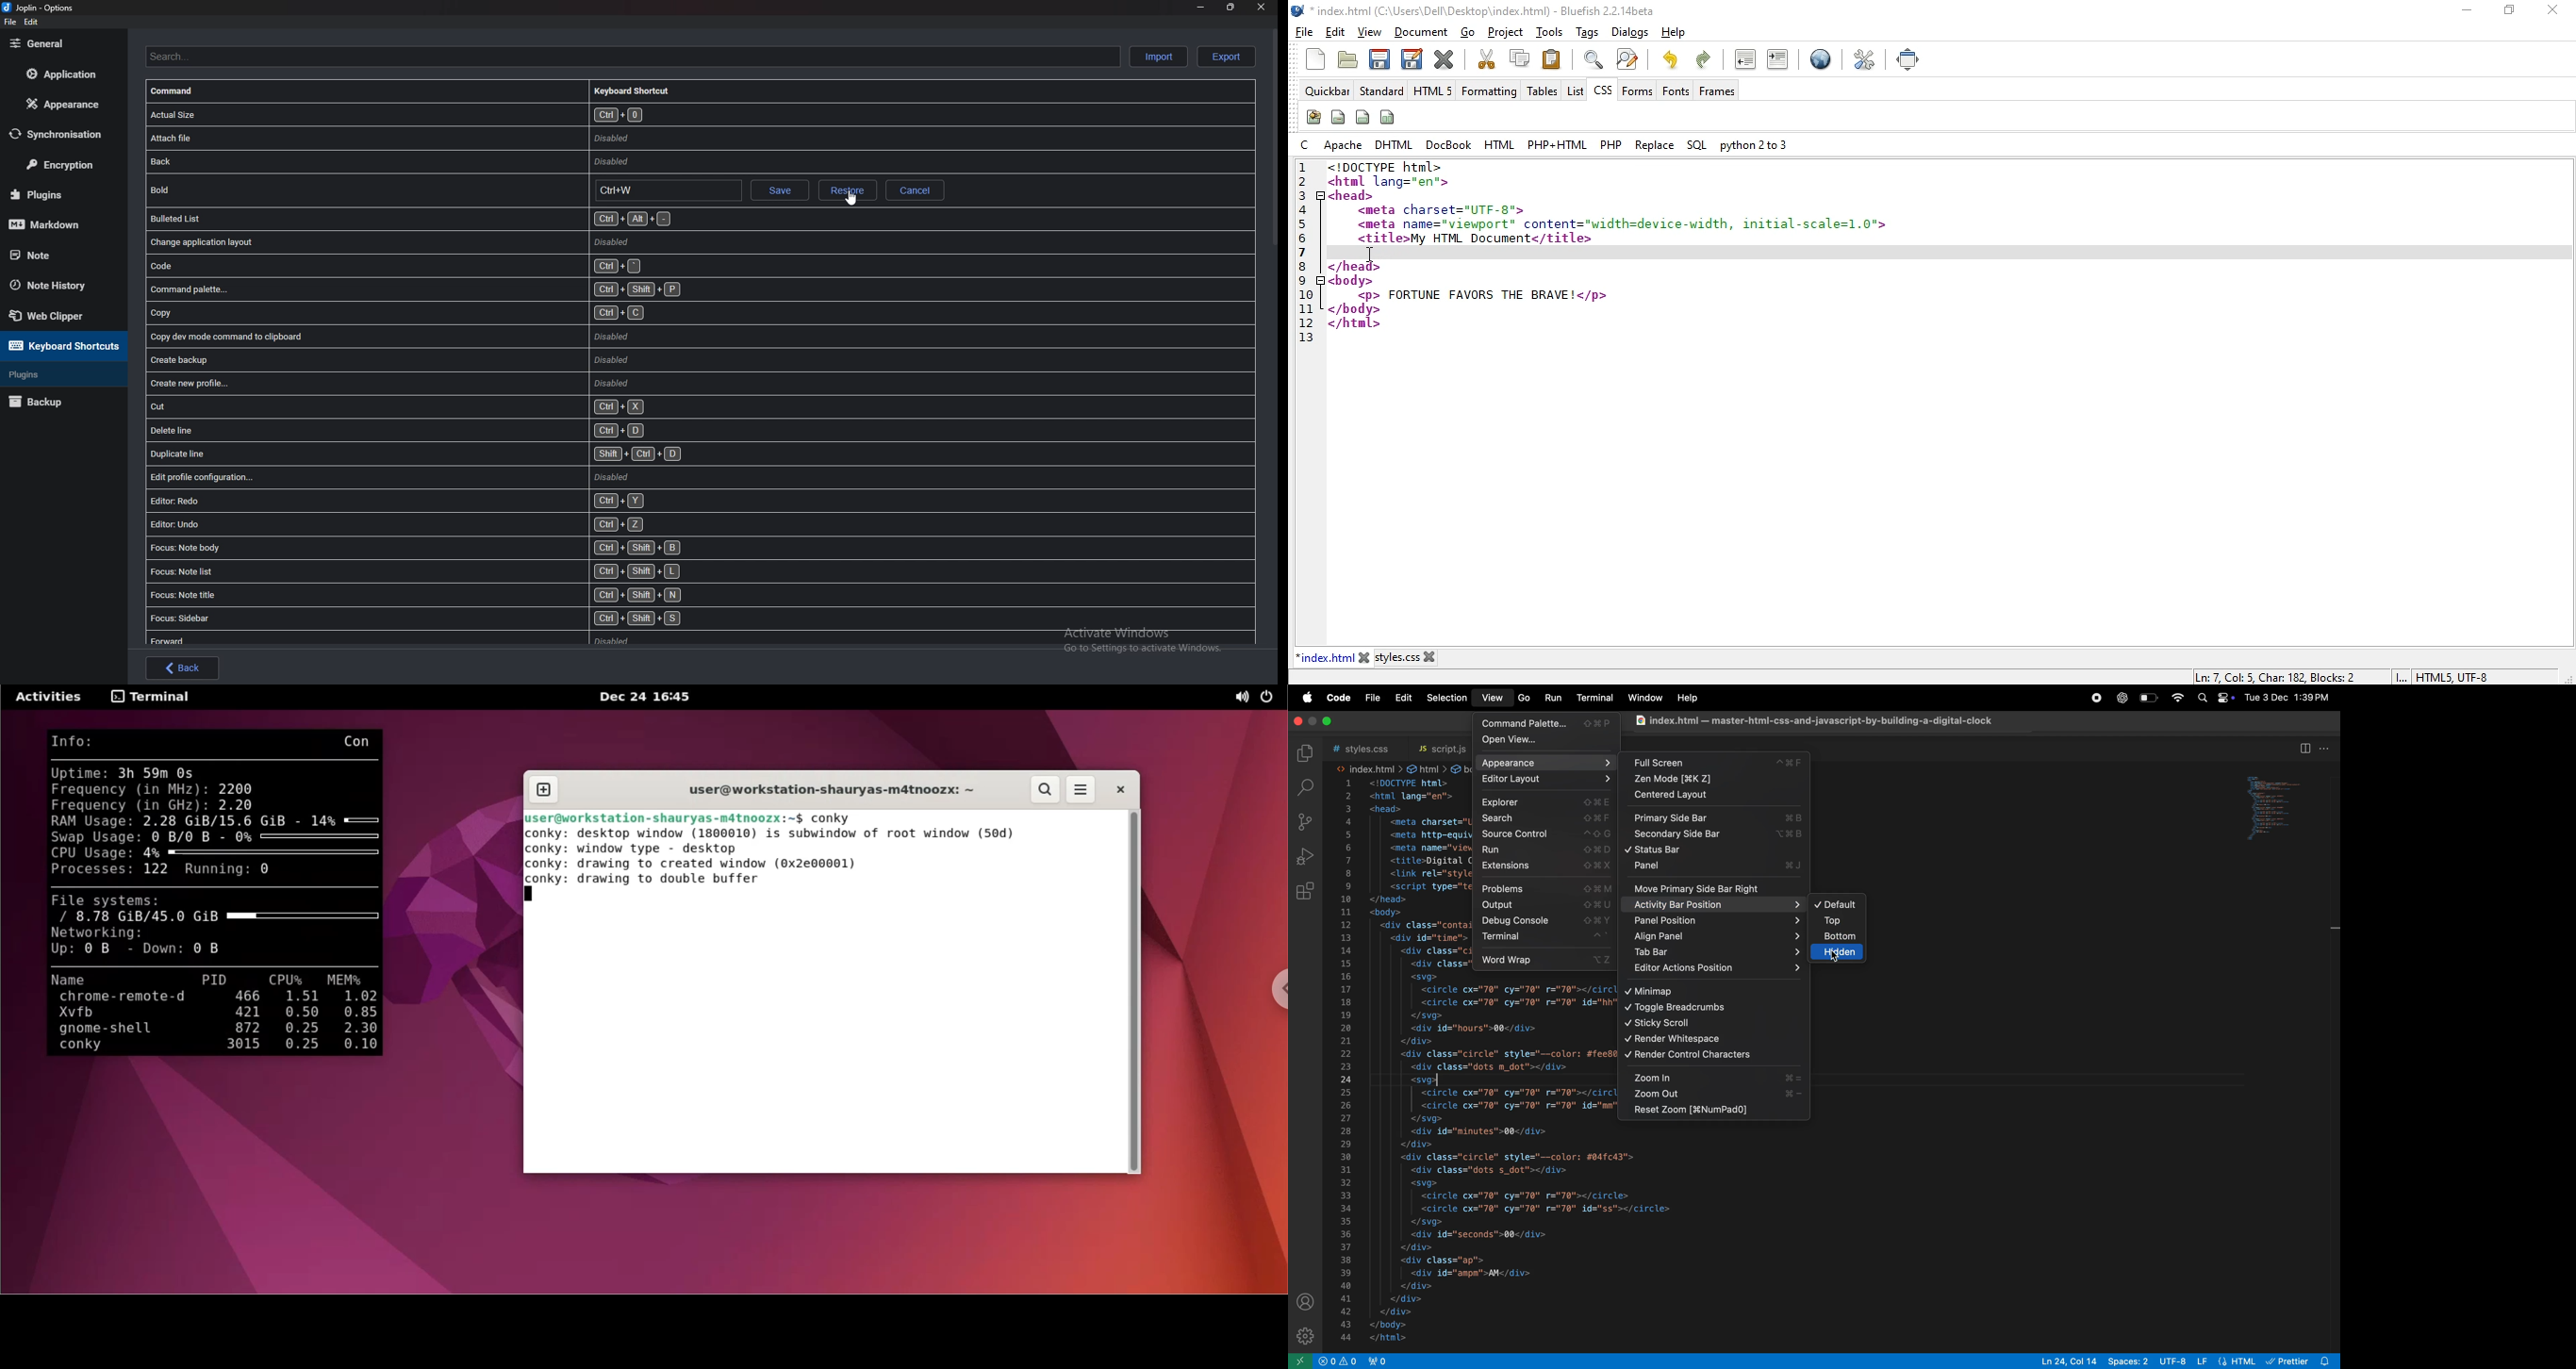 The width and height of the screenshot is (2576, 1372). Describe the element at coordinates (639, 90) in the screenshot. I see `Keyboard shortcut` at that location.